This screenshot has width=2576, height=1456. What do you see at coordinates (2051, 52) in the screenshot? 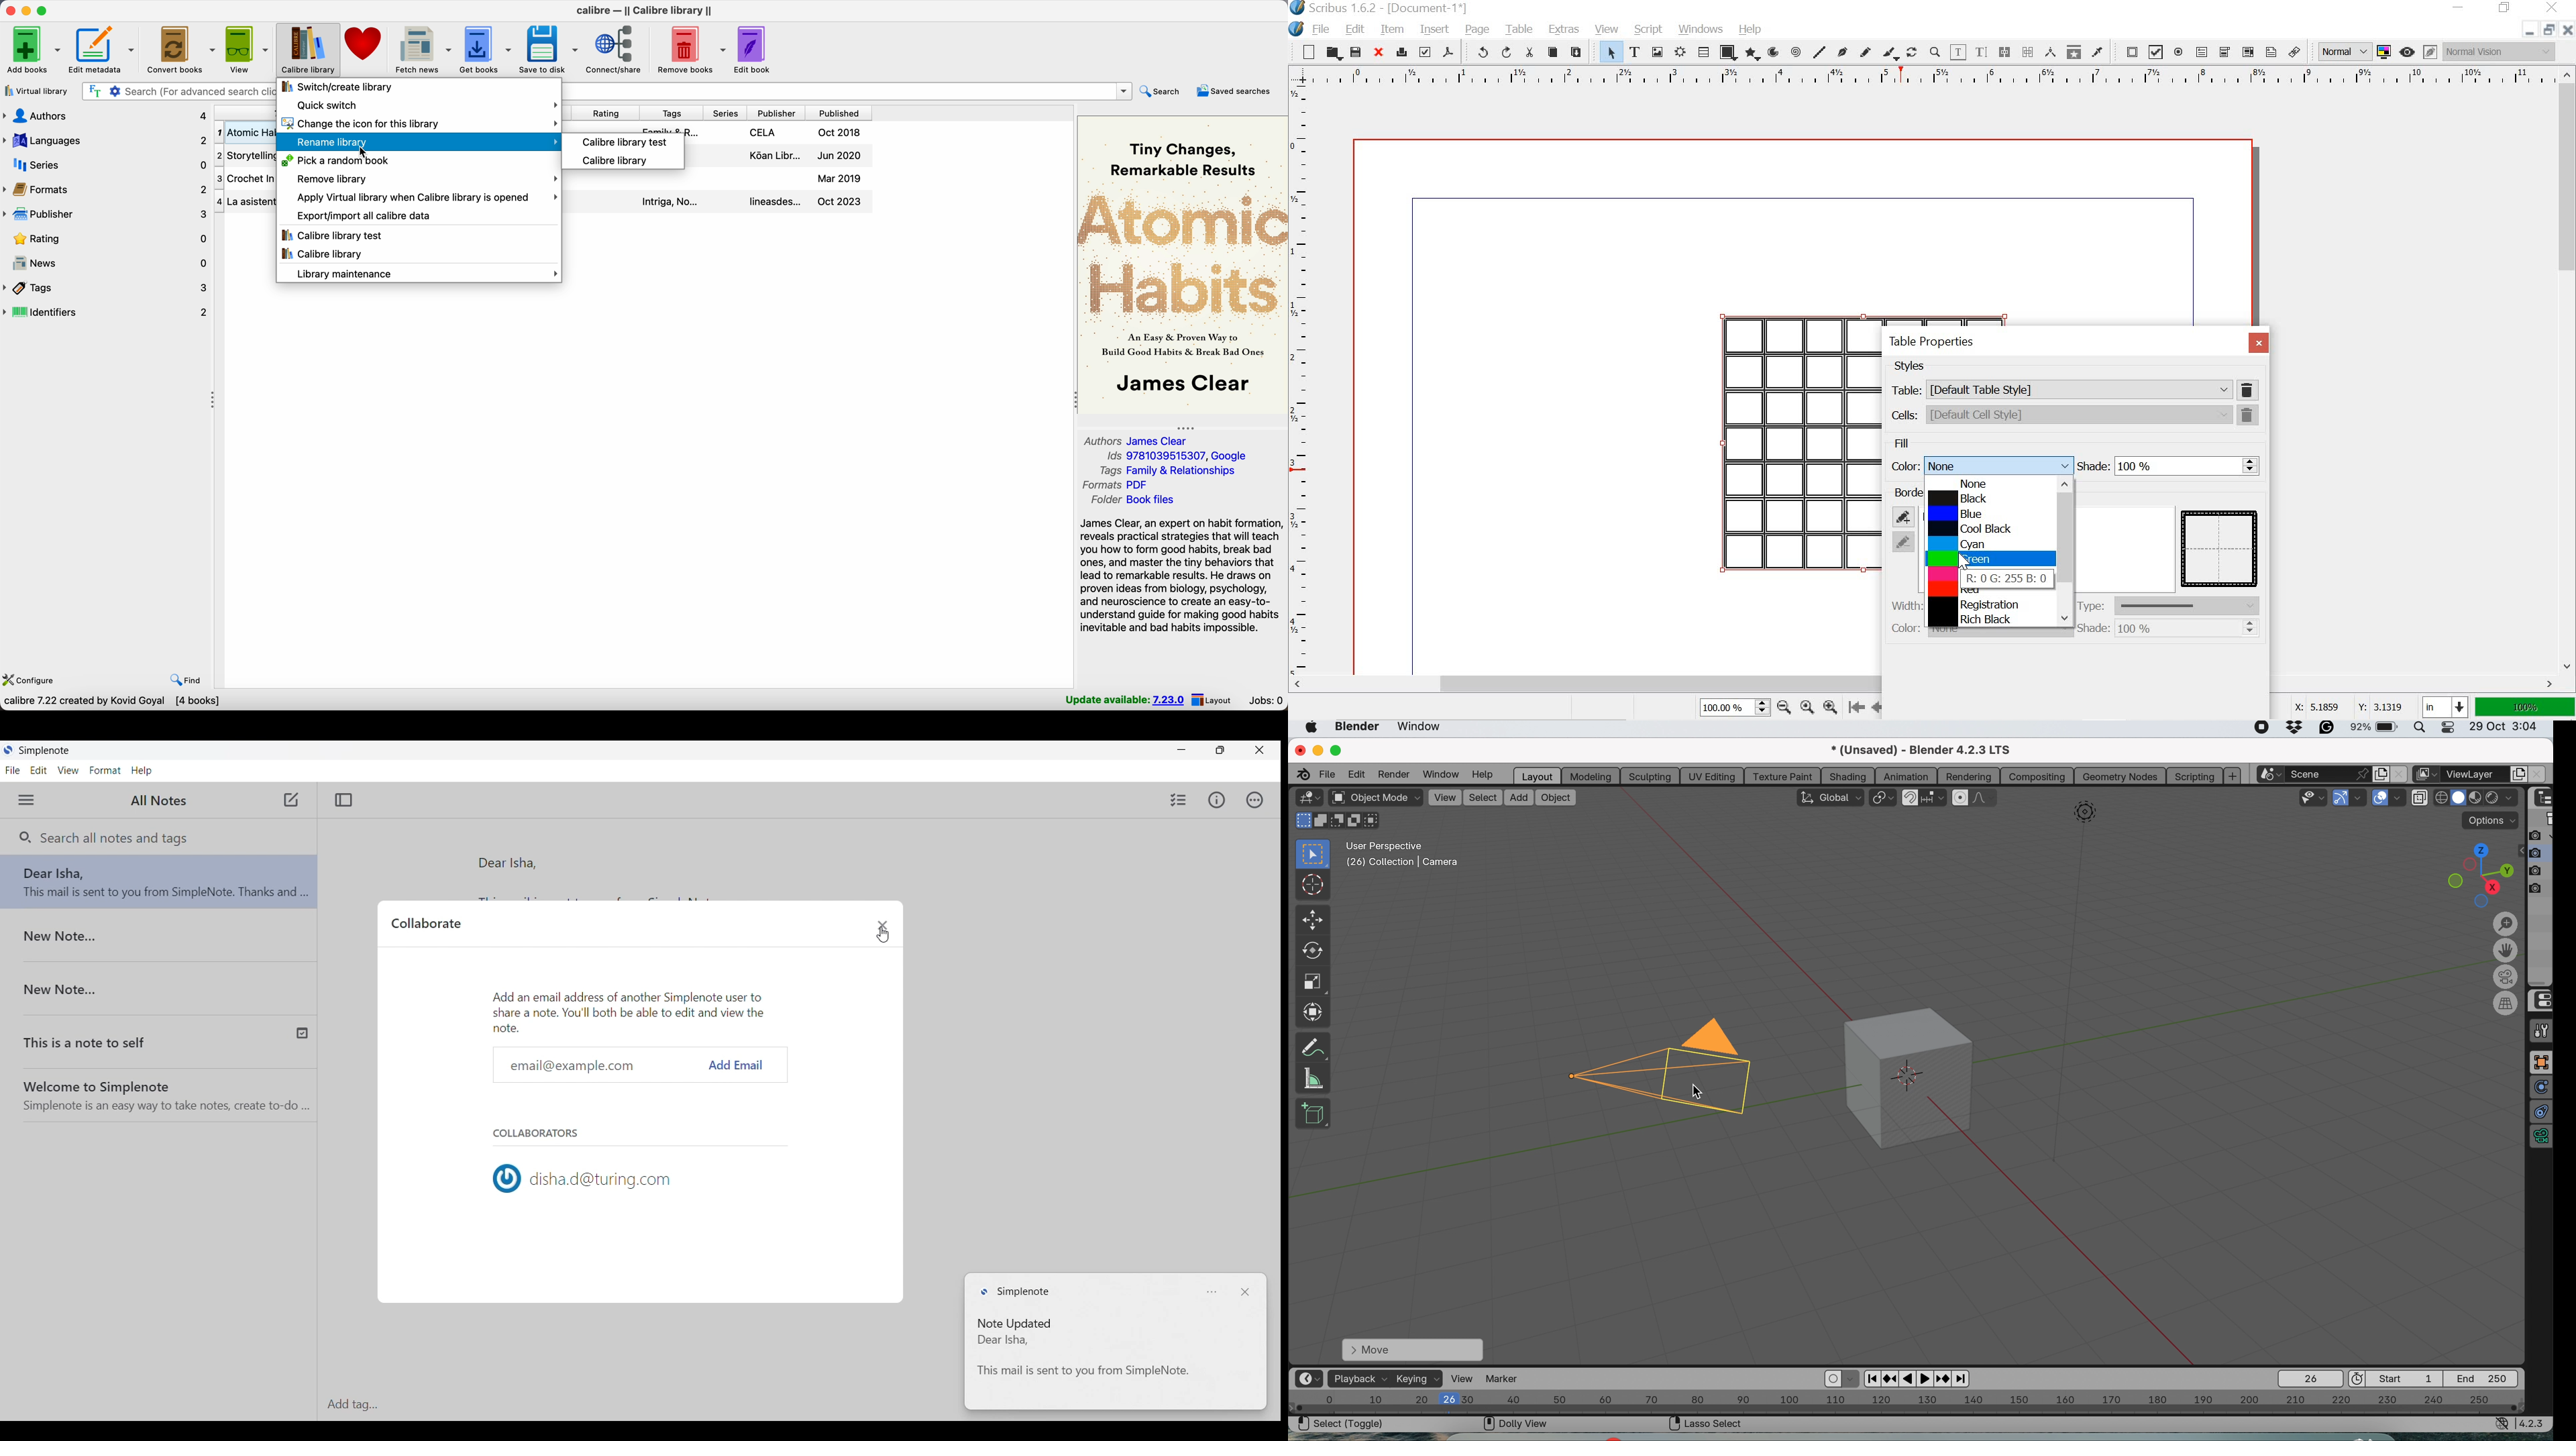
I see `measurements` at bounding box center [2051, 52].